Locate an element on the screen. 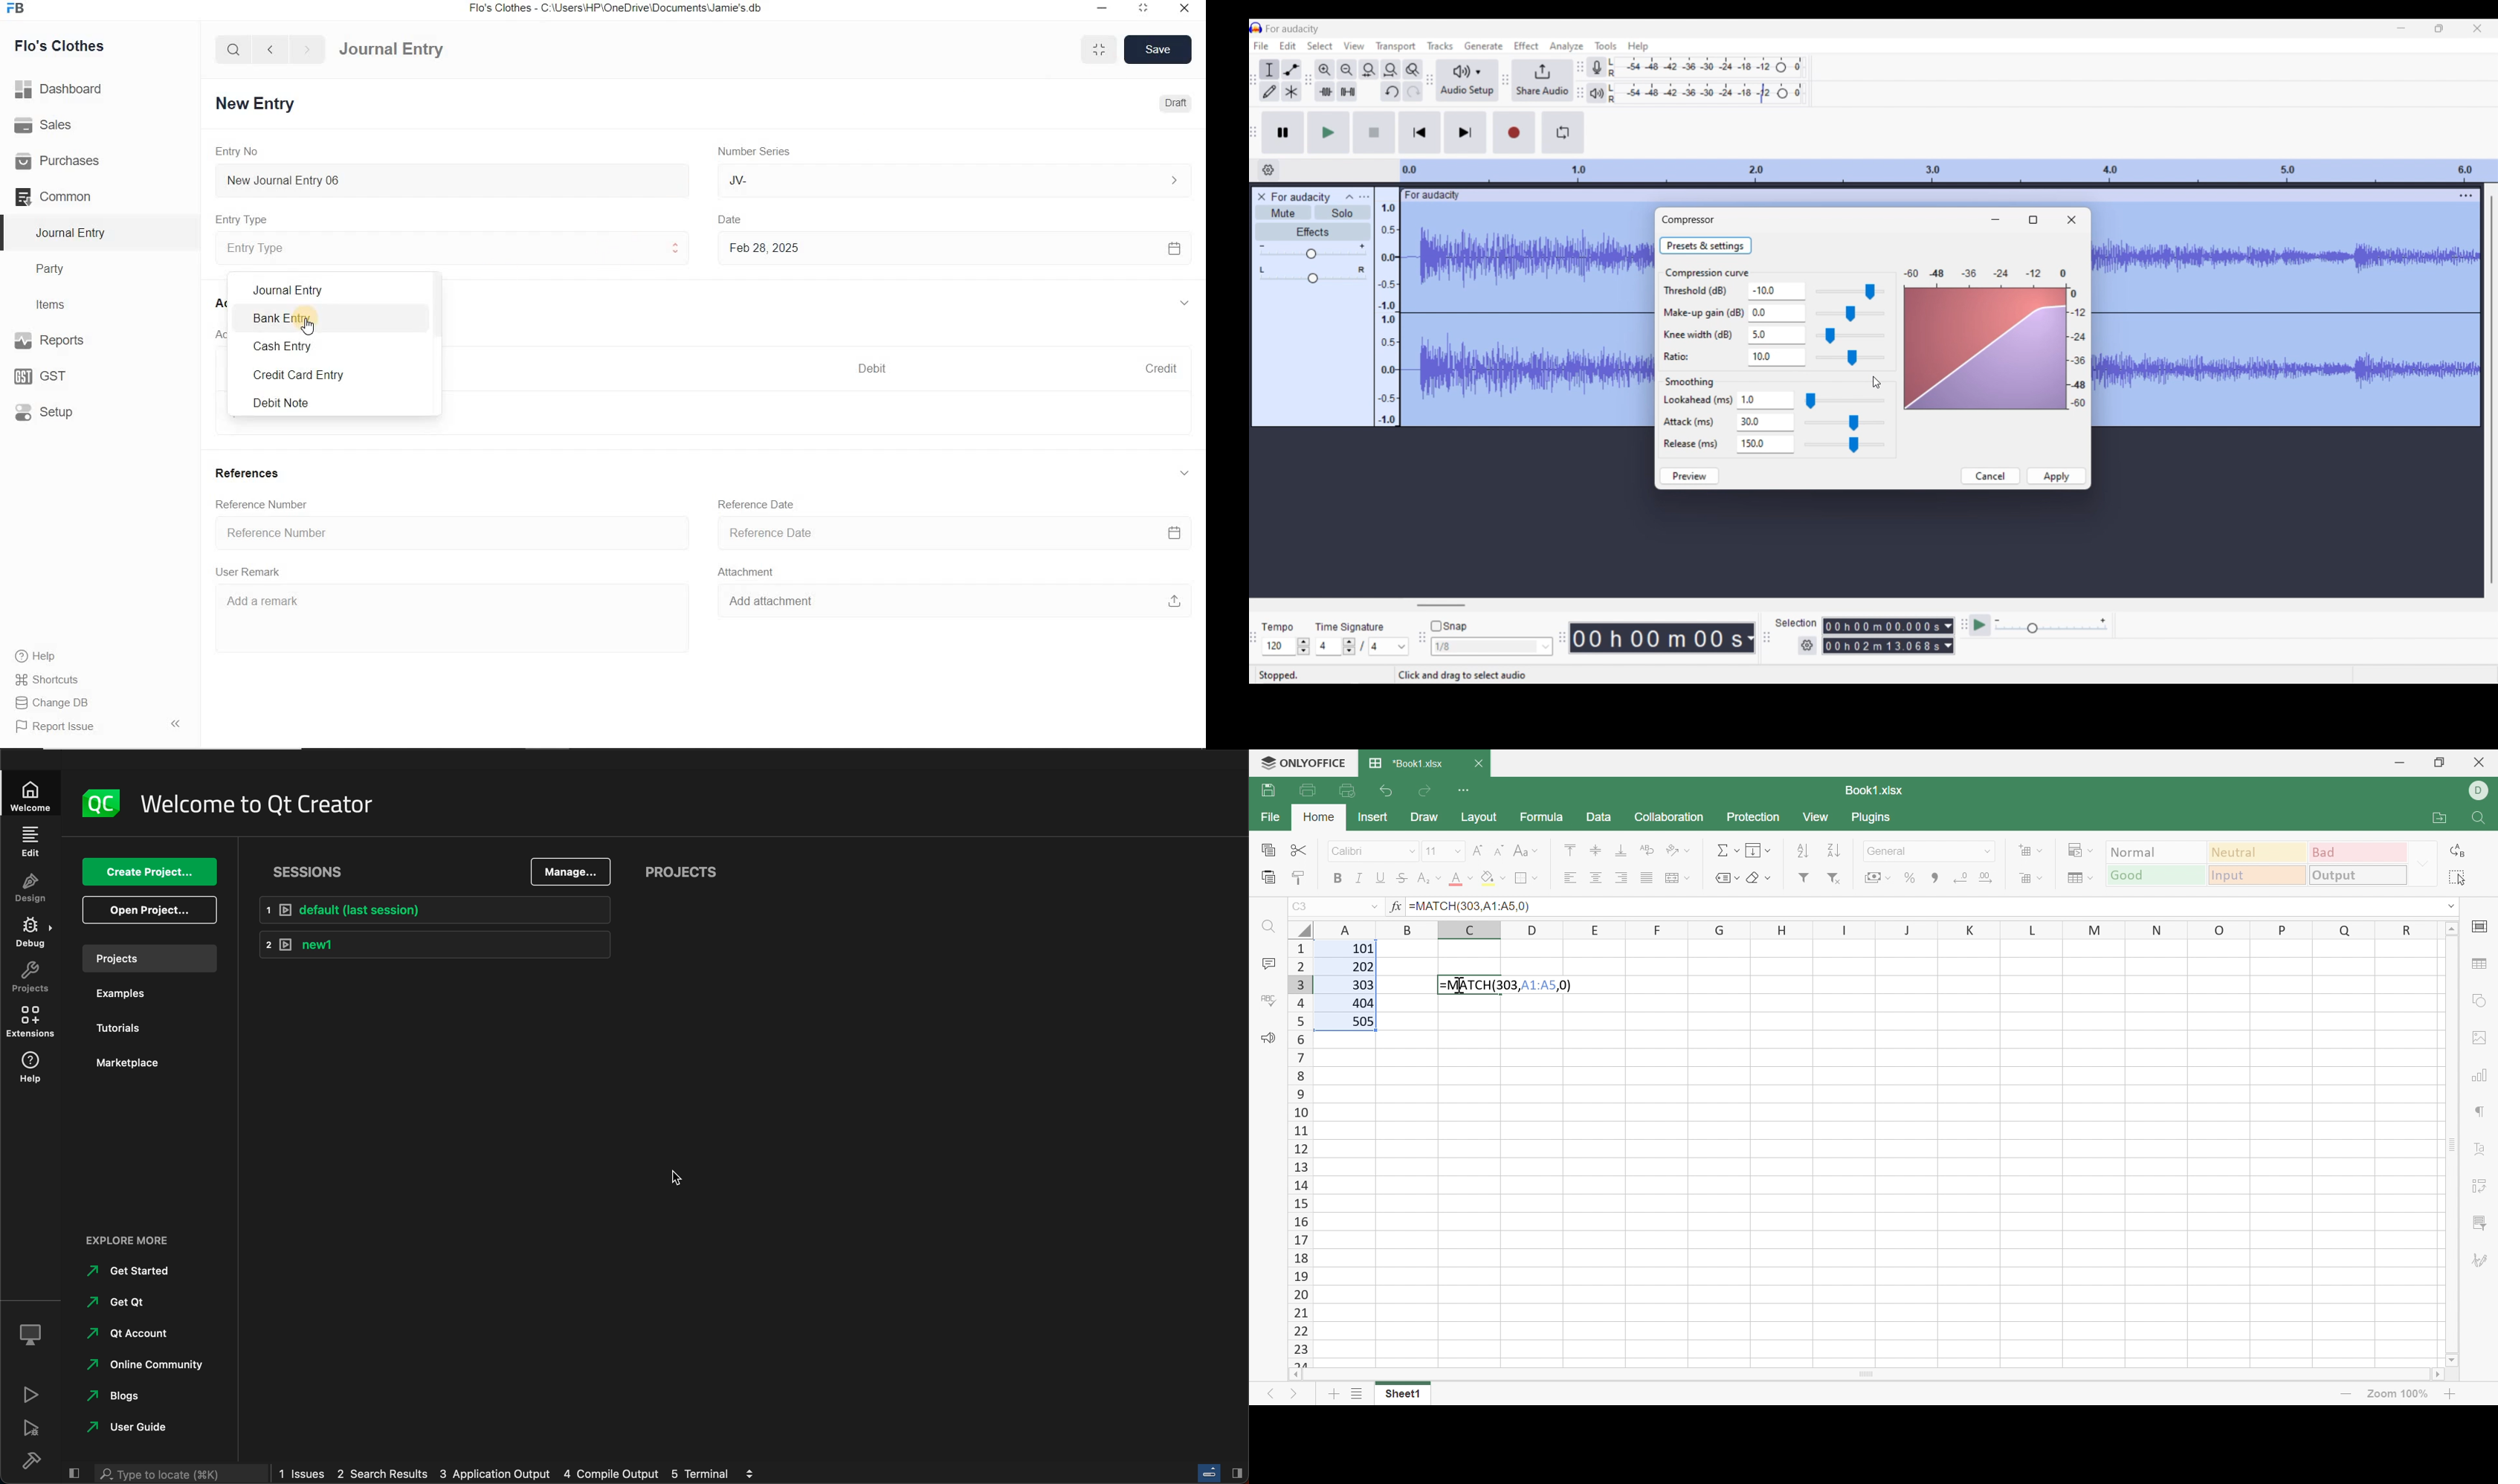  help is located at coordinates (32, 1071).